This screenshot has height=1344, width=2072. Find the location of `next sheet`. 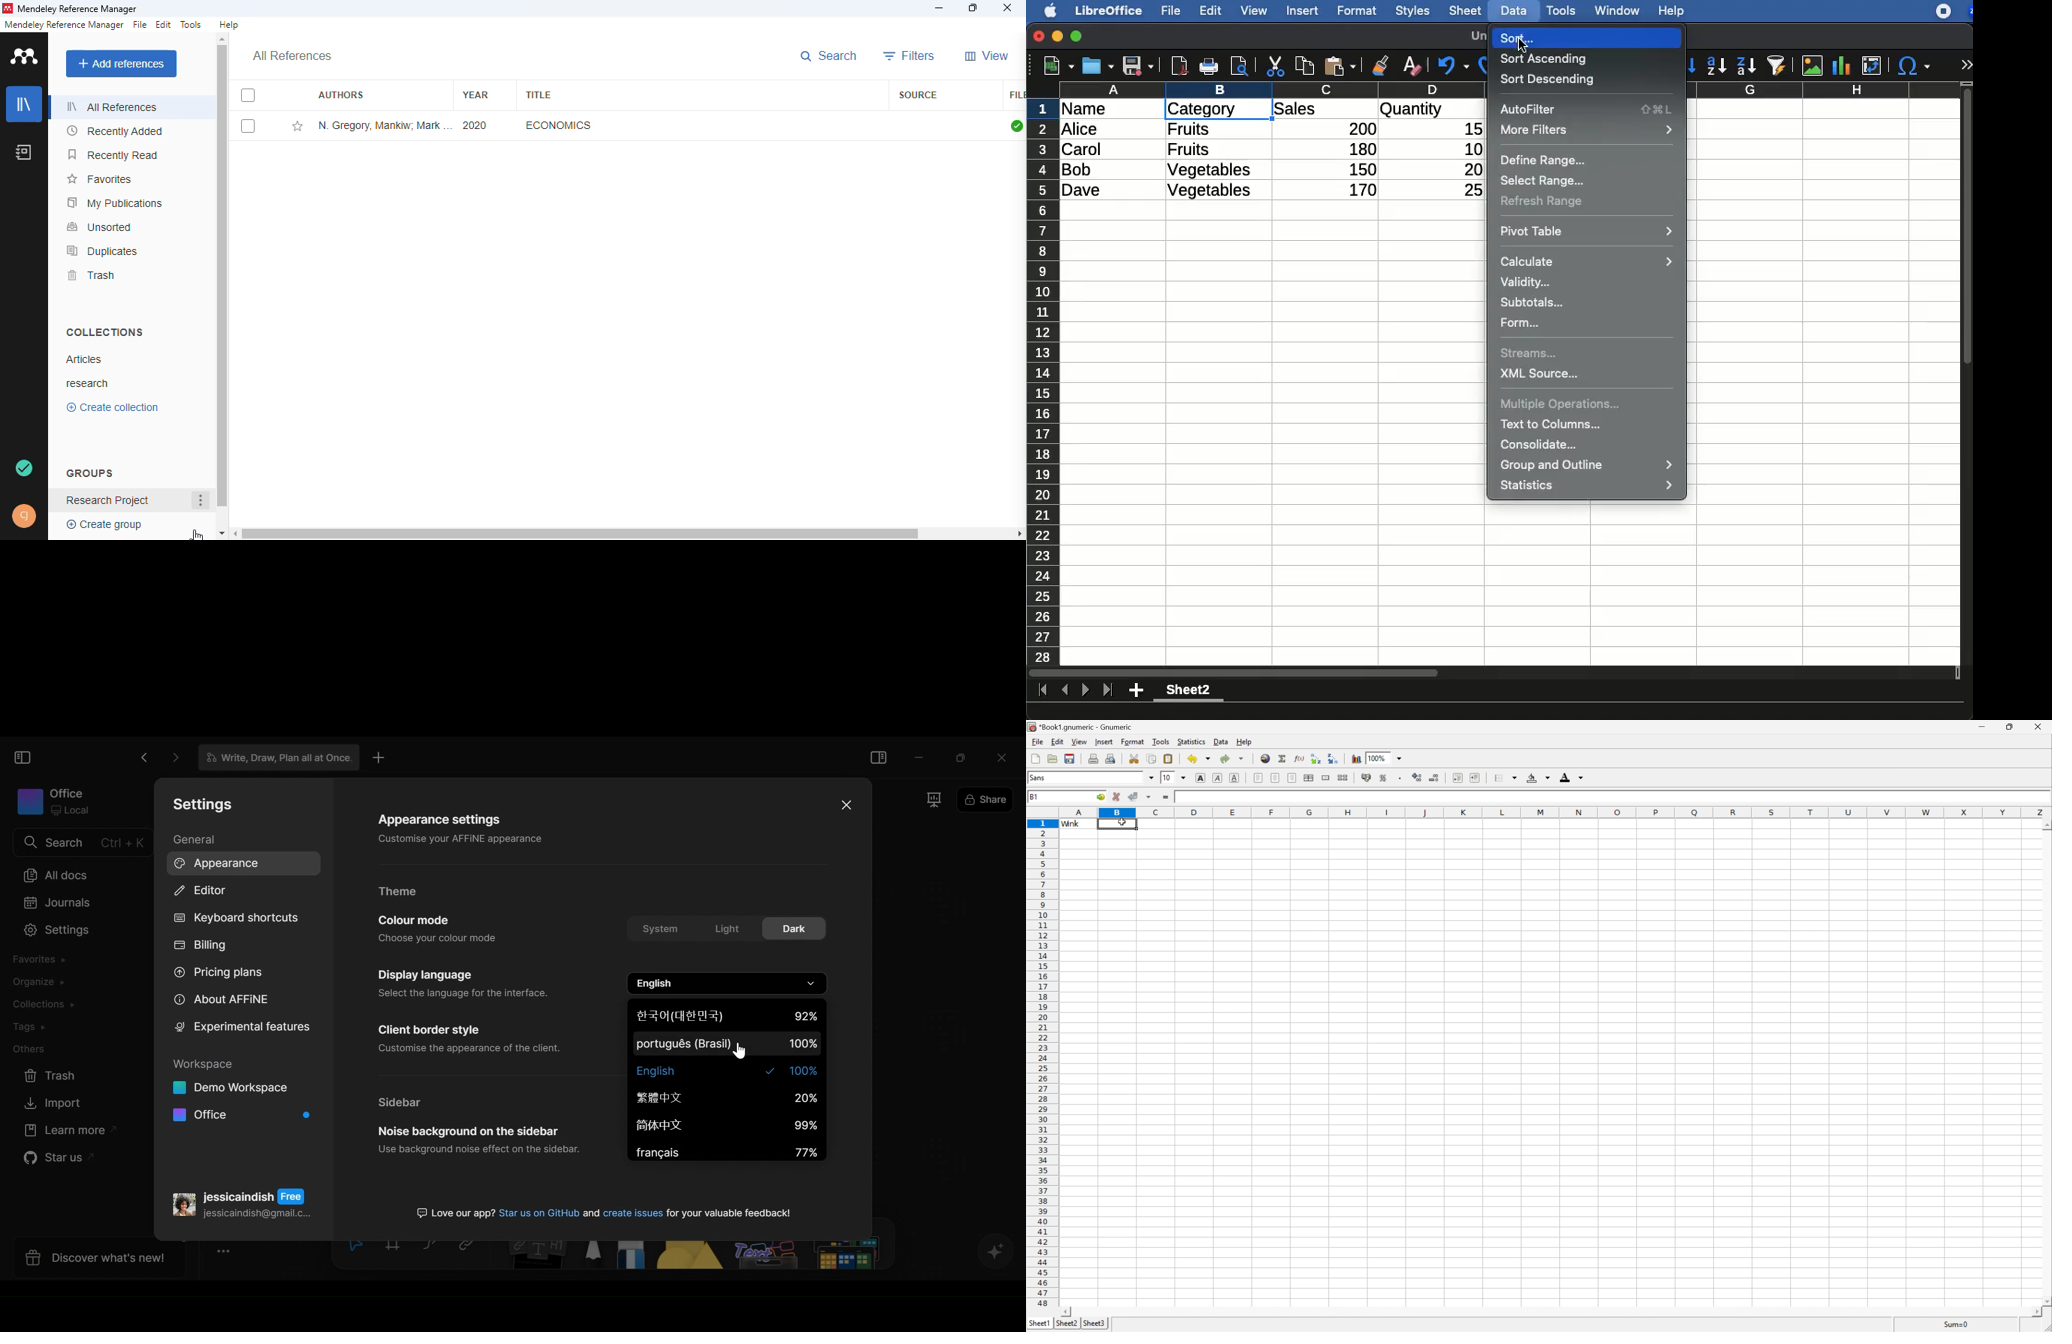

next sheet is located at coordinates (1083, 691).